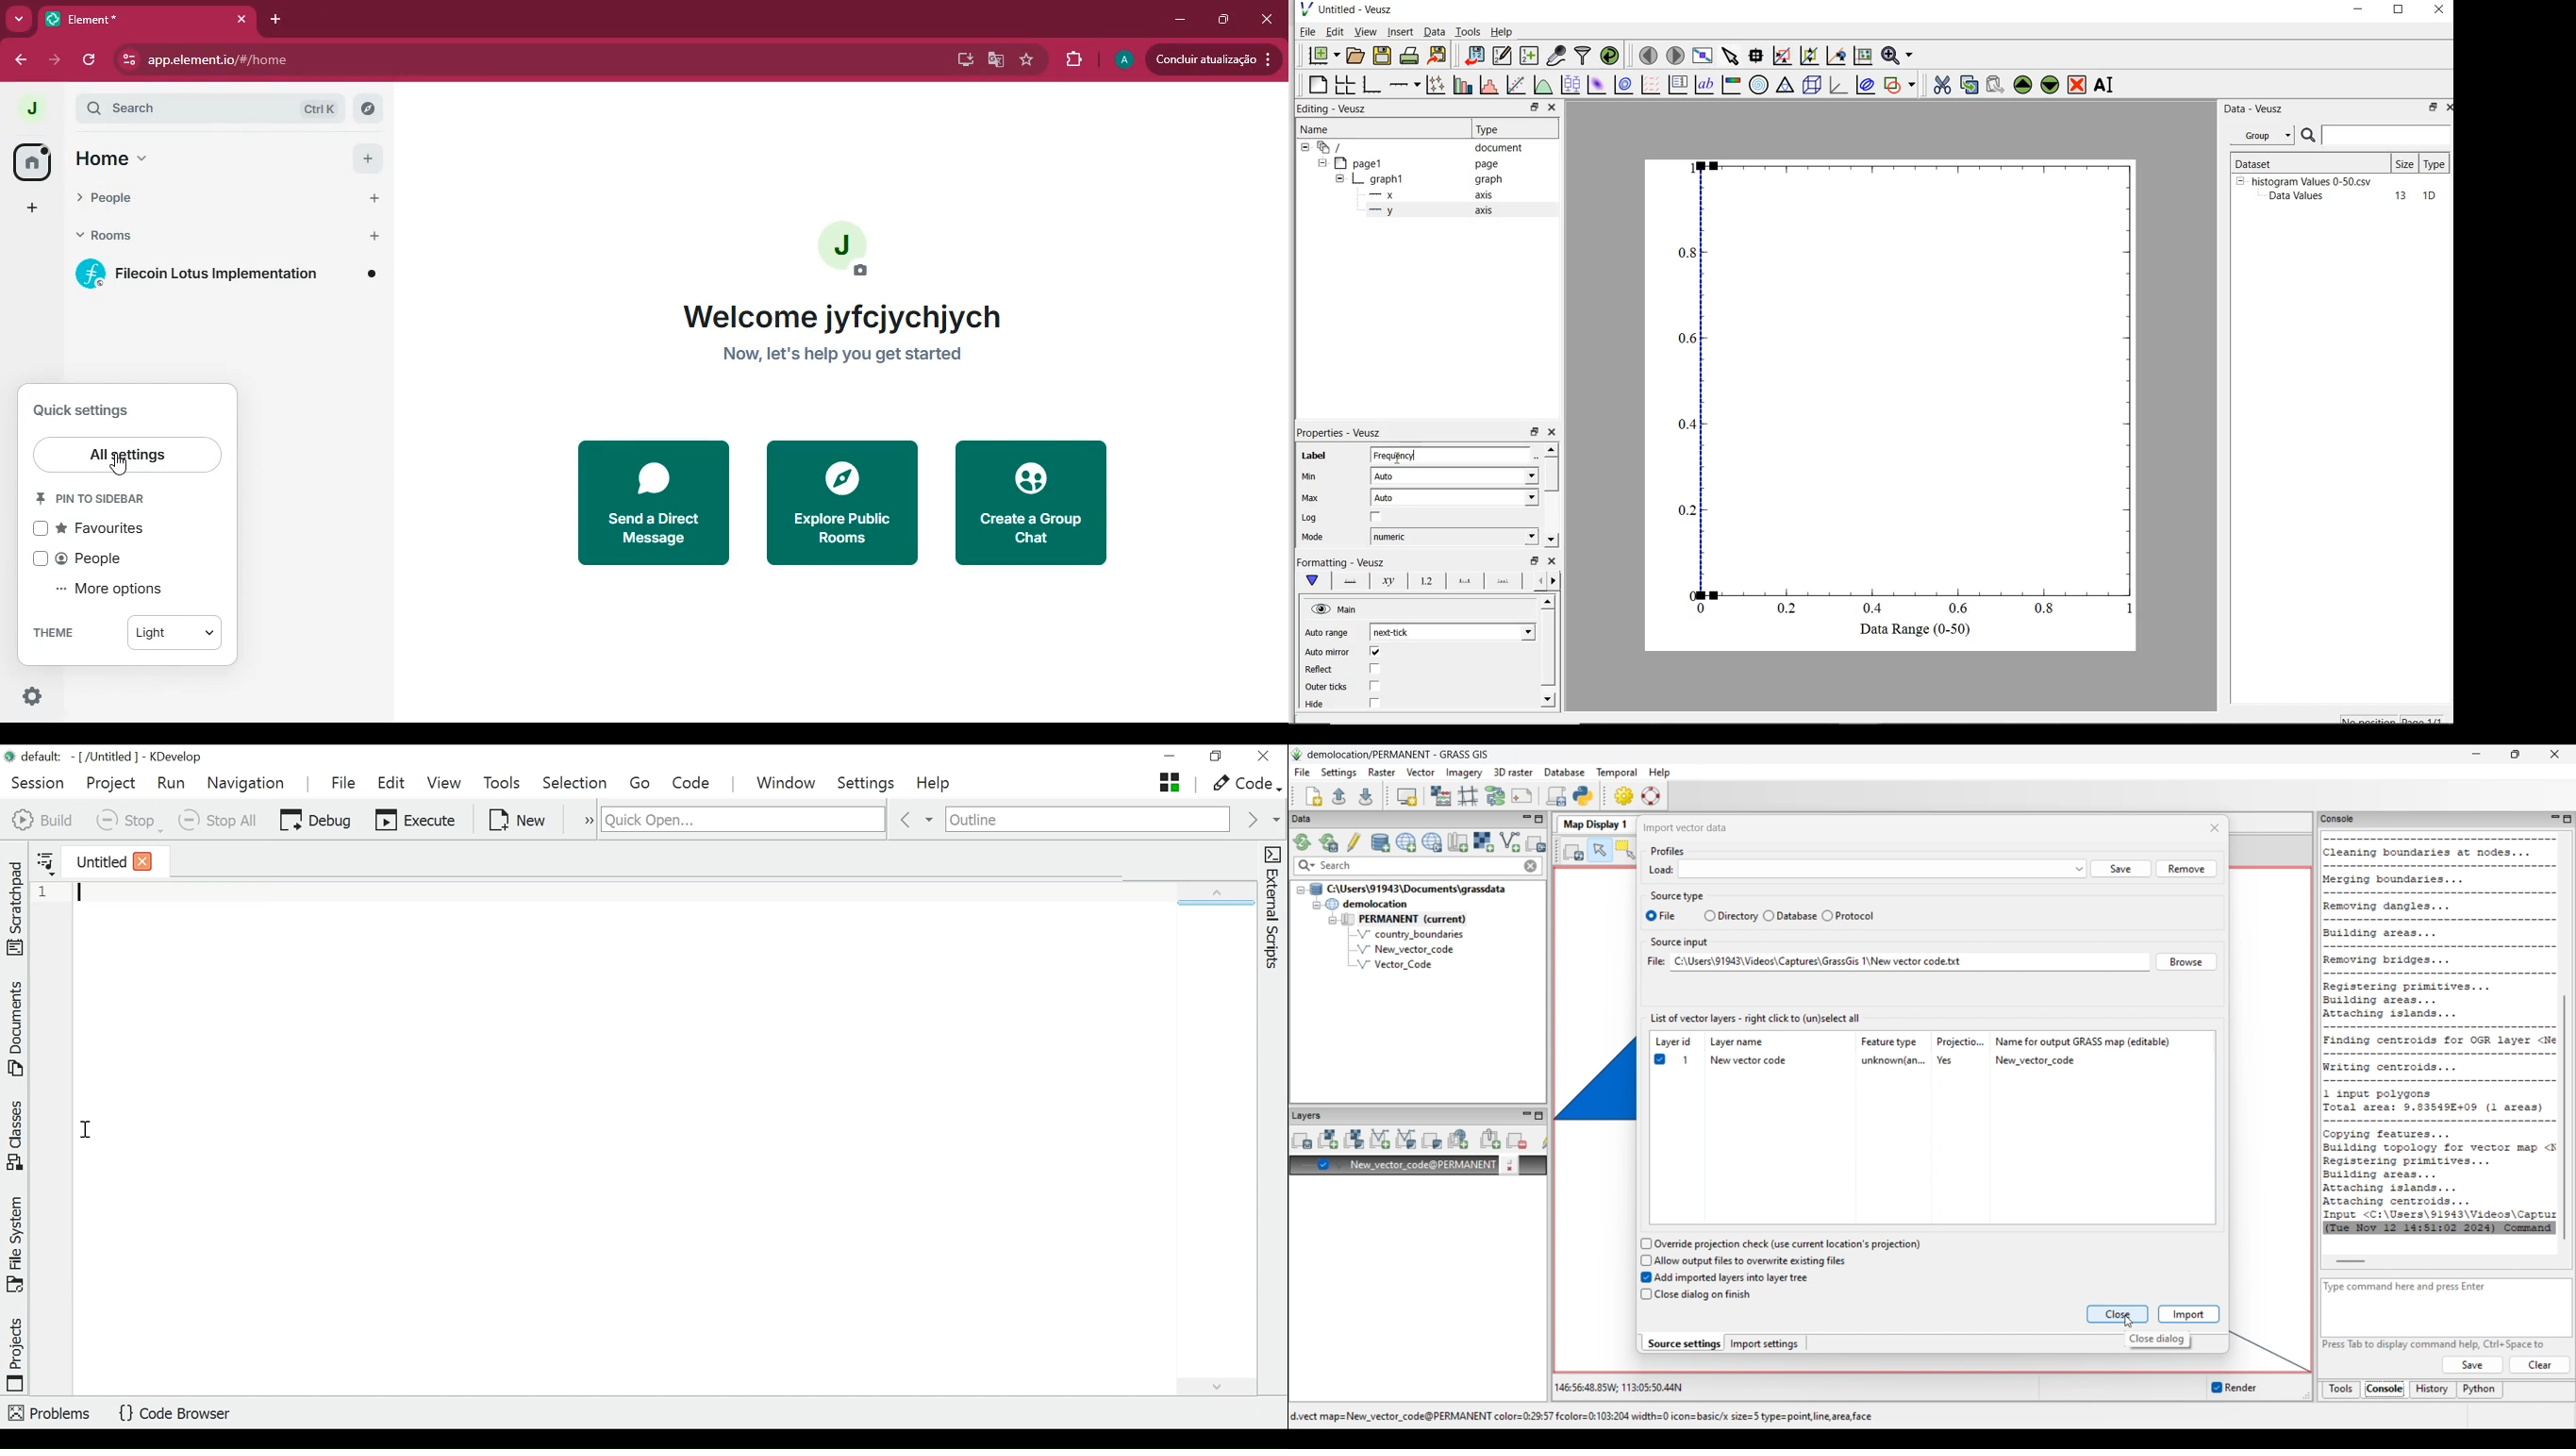  What do you see at coordinates (86, 408) in the screenshot?
I see `quick settings` at bounding box center [86, 408].